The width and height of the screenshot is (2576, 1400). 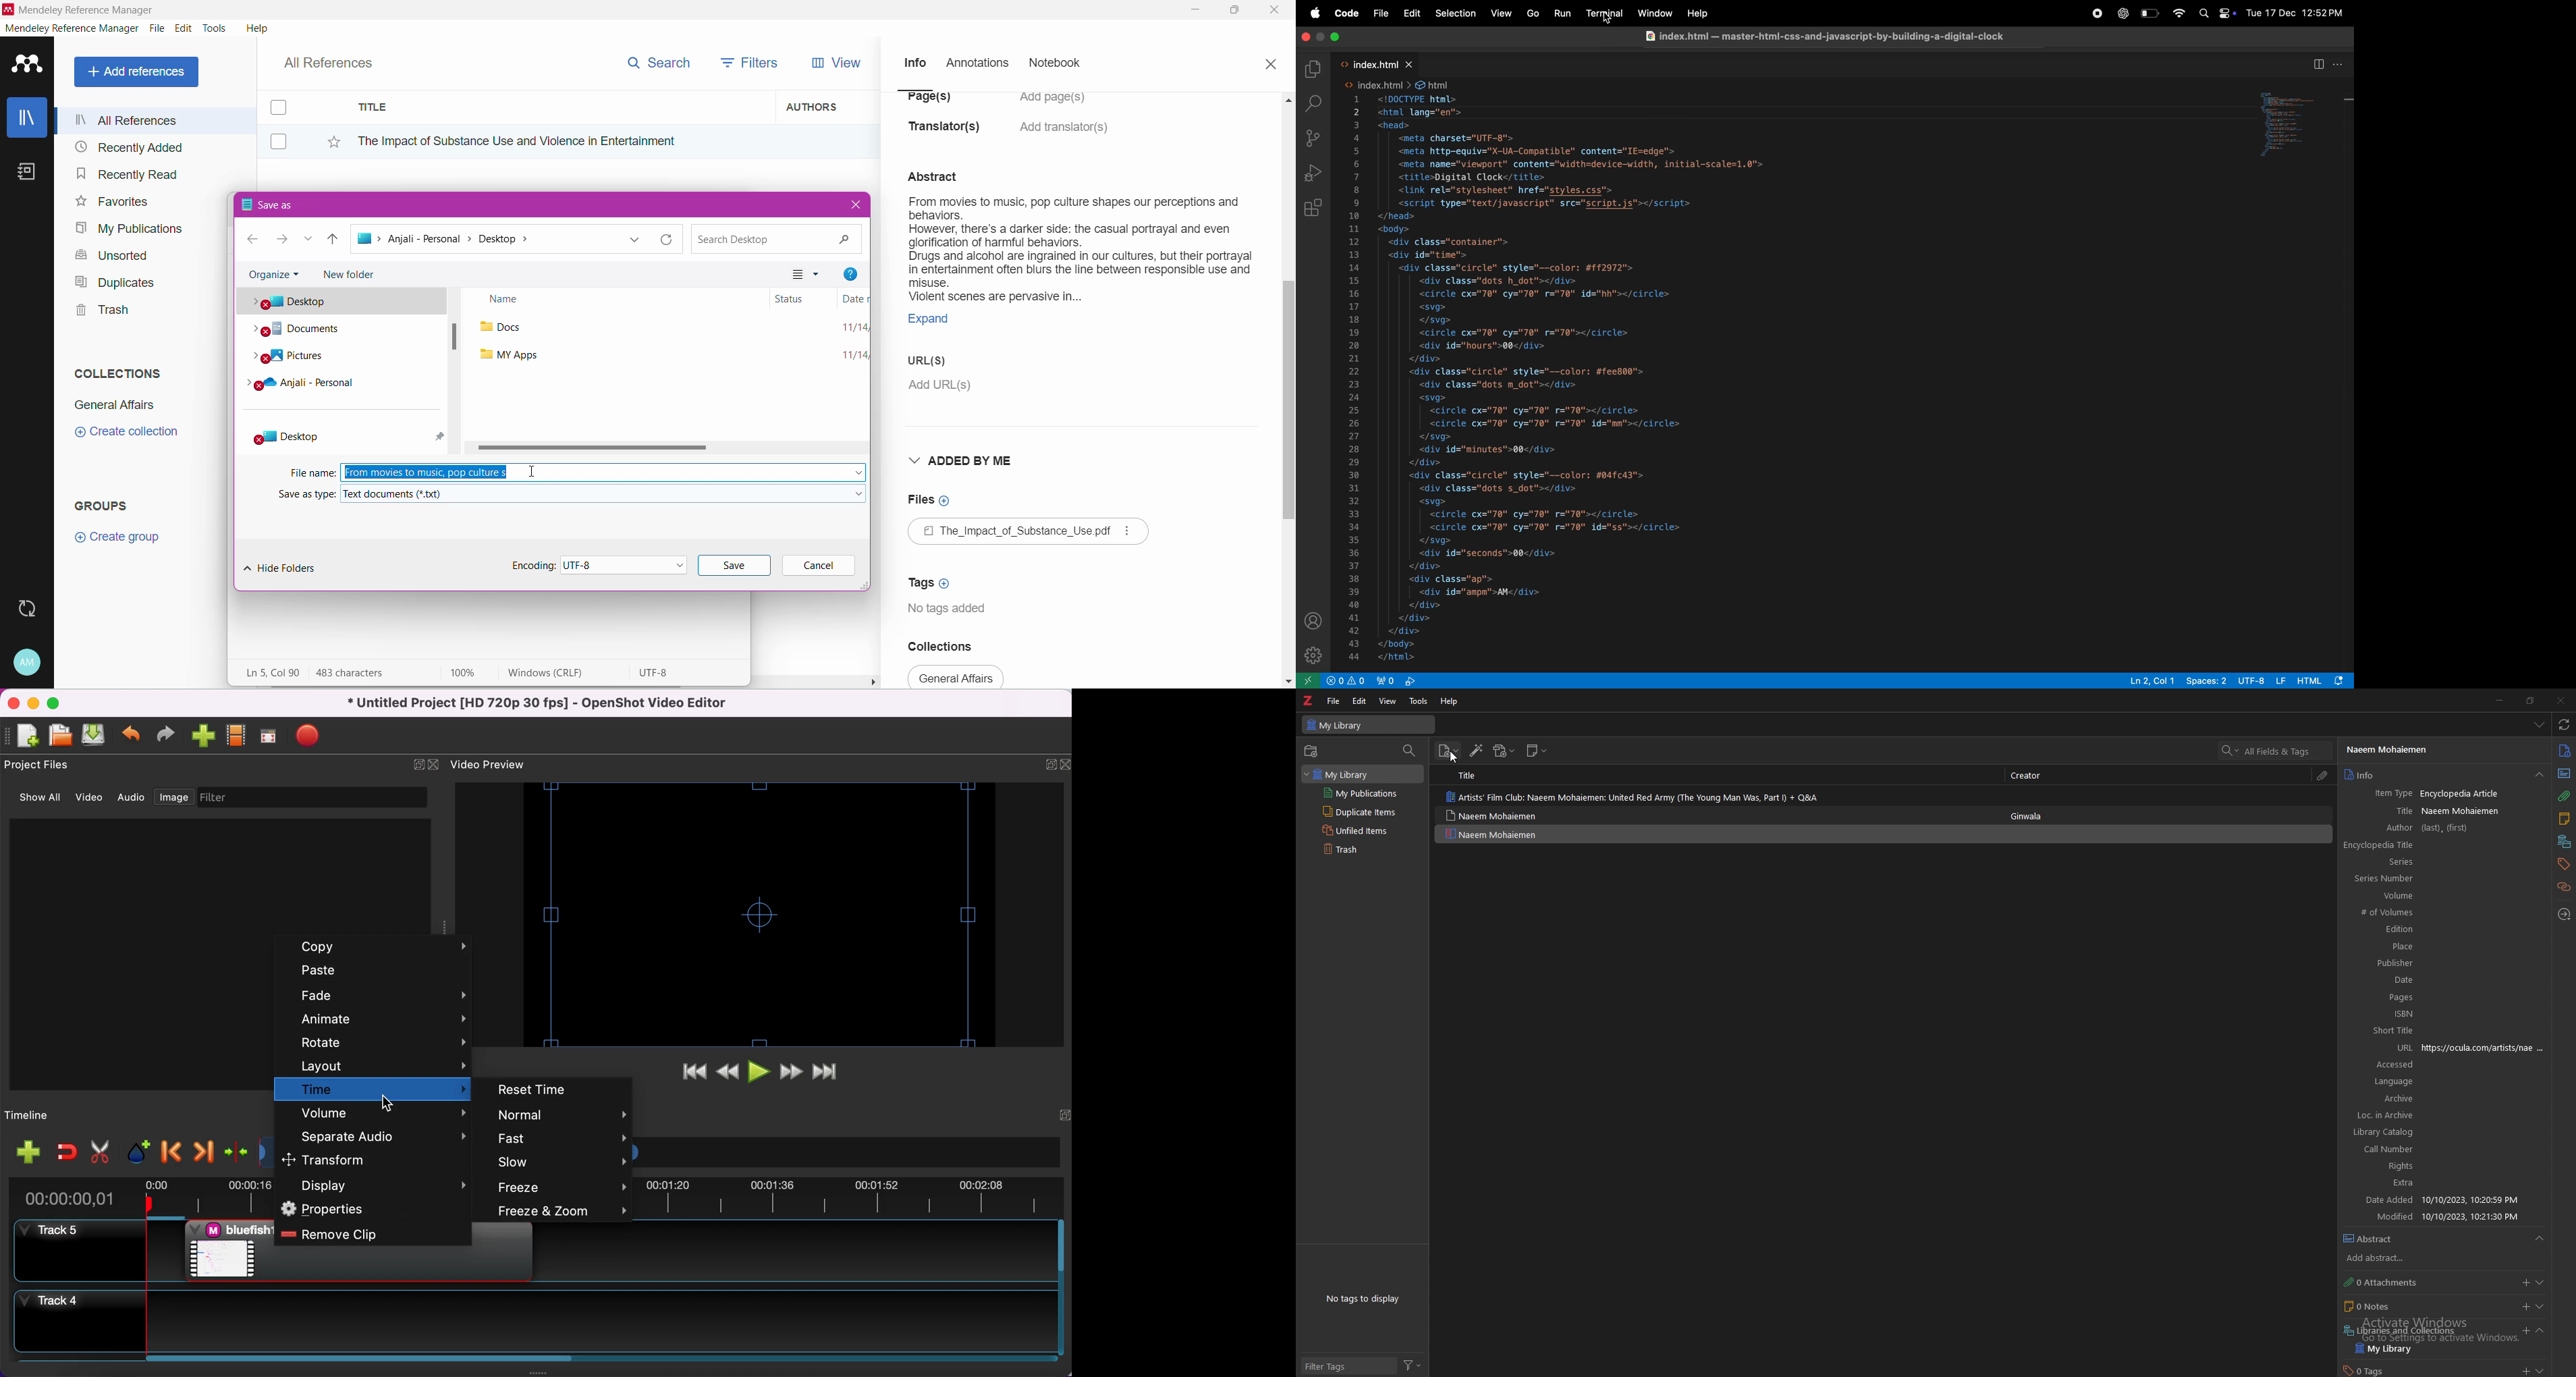 I want to click on image, so click(x=172, y=798).